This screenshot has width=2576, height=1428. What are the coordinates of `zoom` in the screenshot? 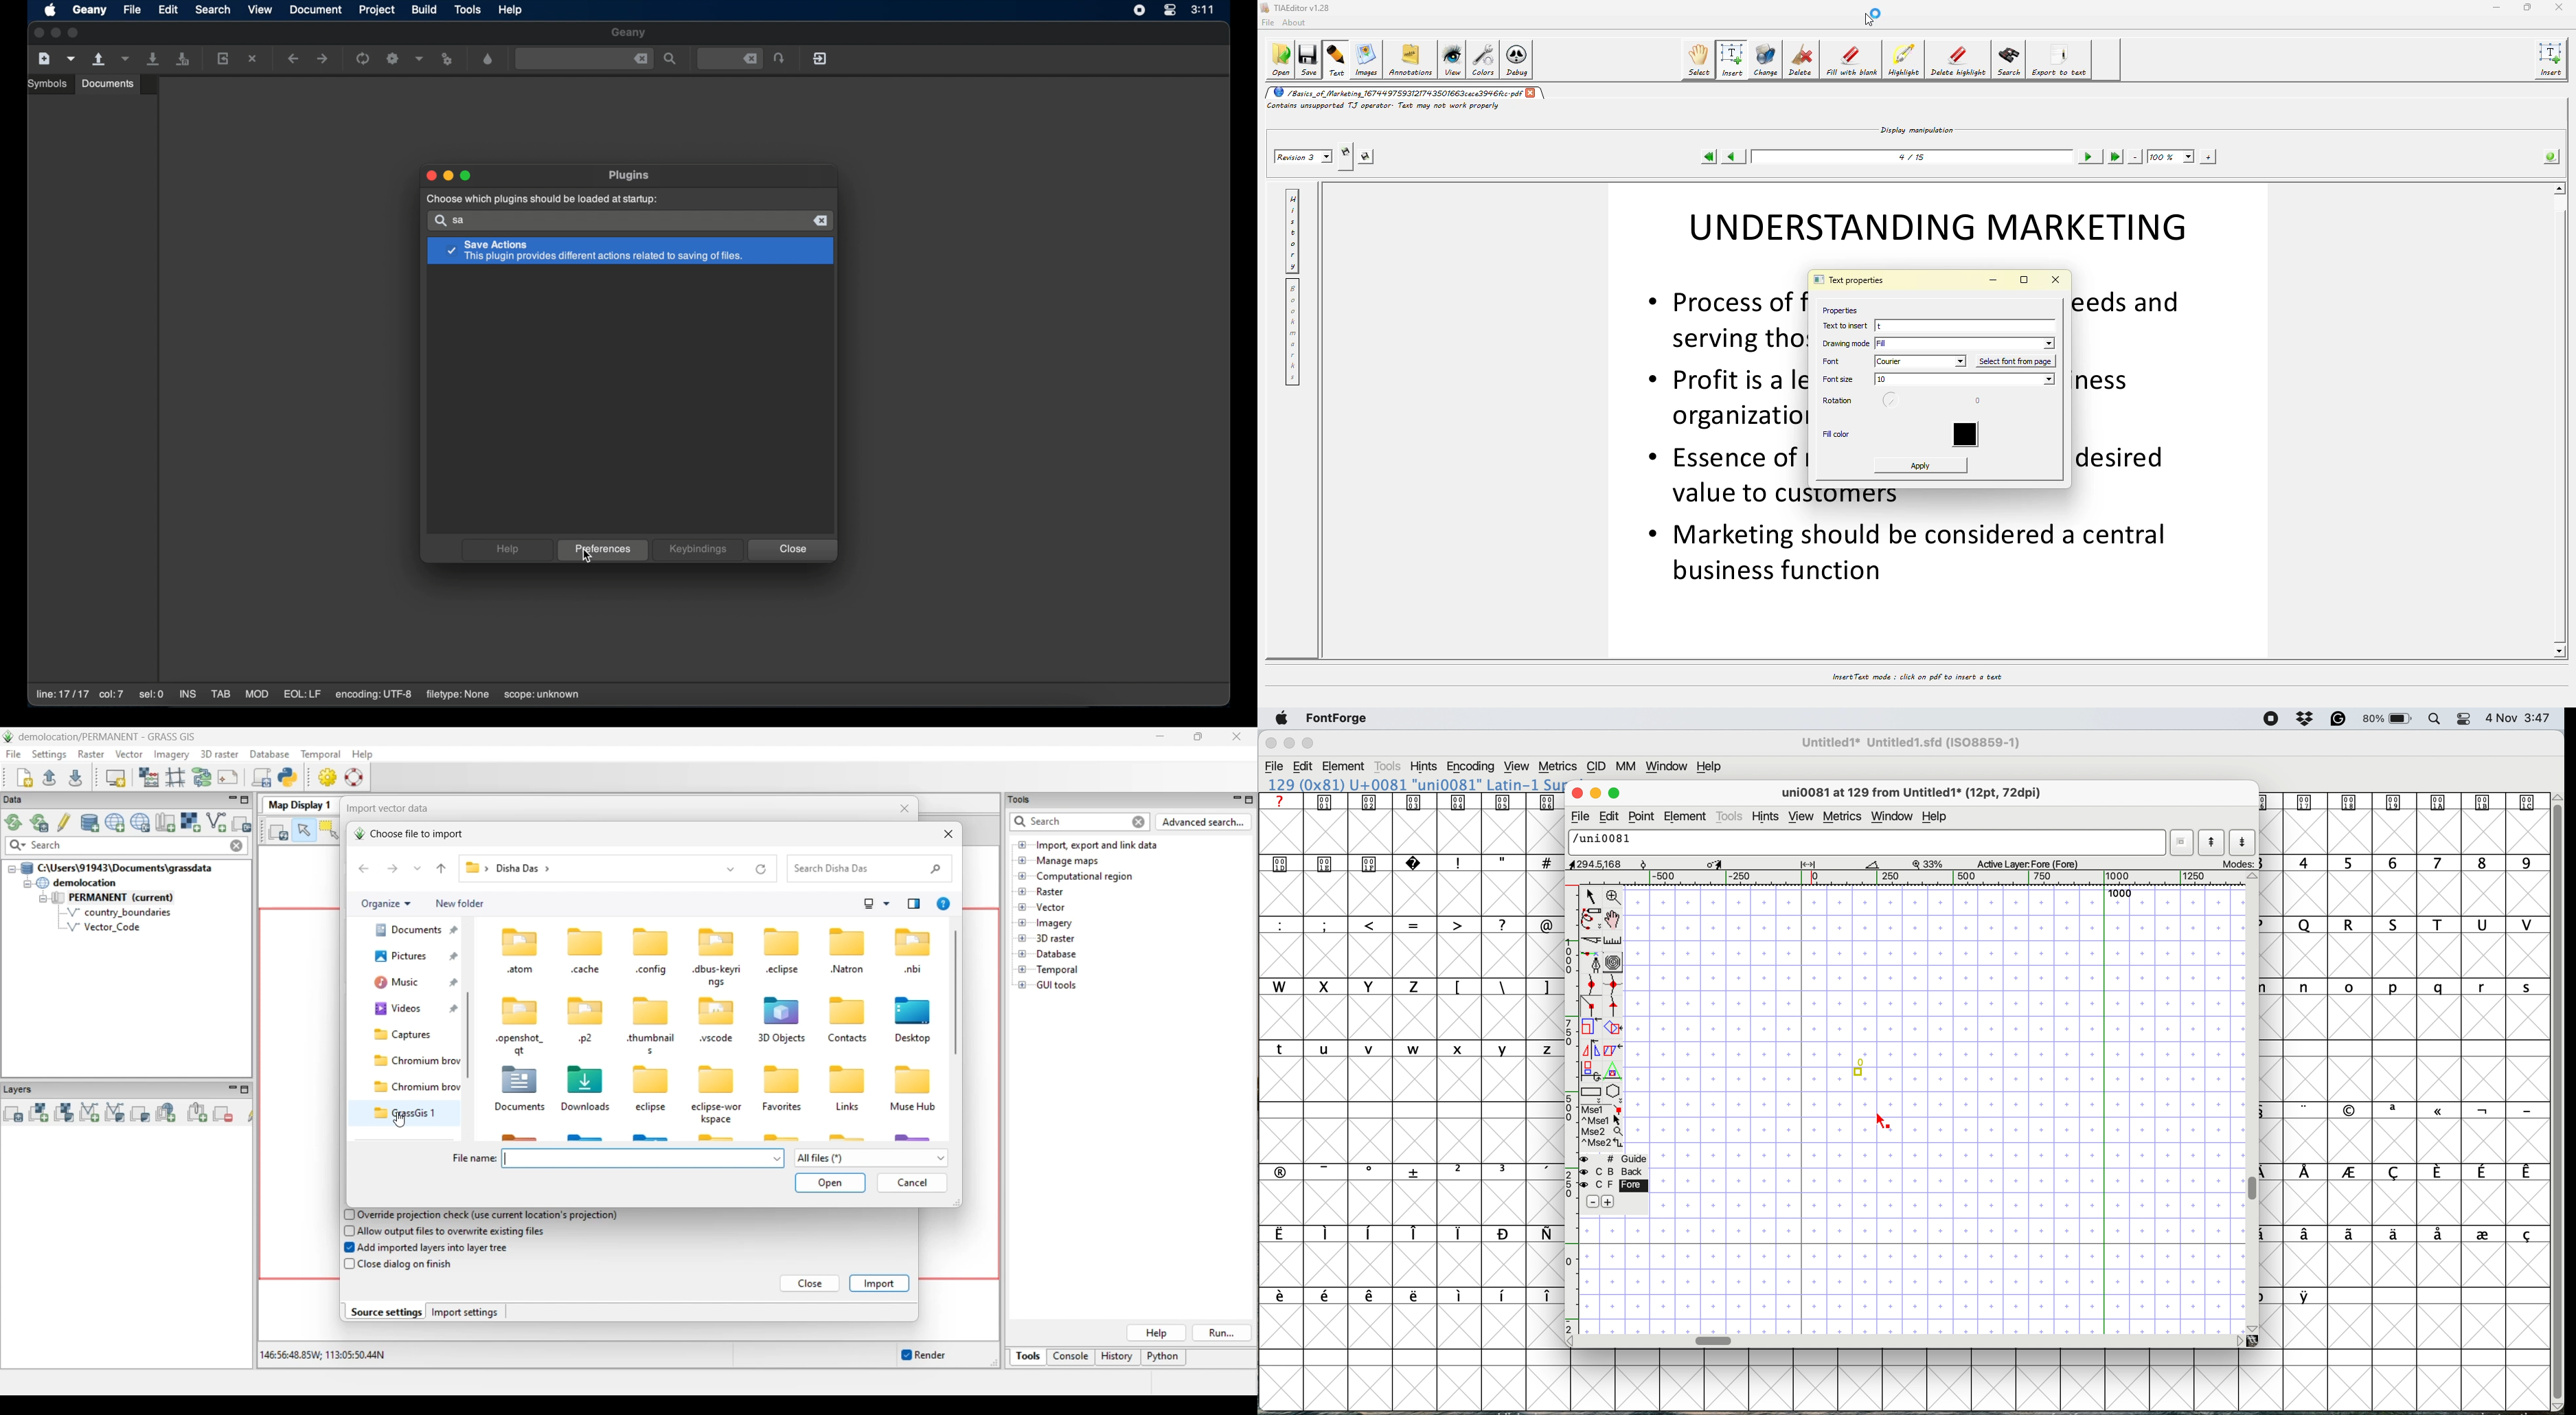 It's located at (1616, 897).